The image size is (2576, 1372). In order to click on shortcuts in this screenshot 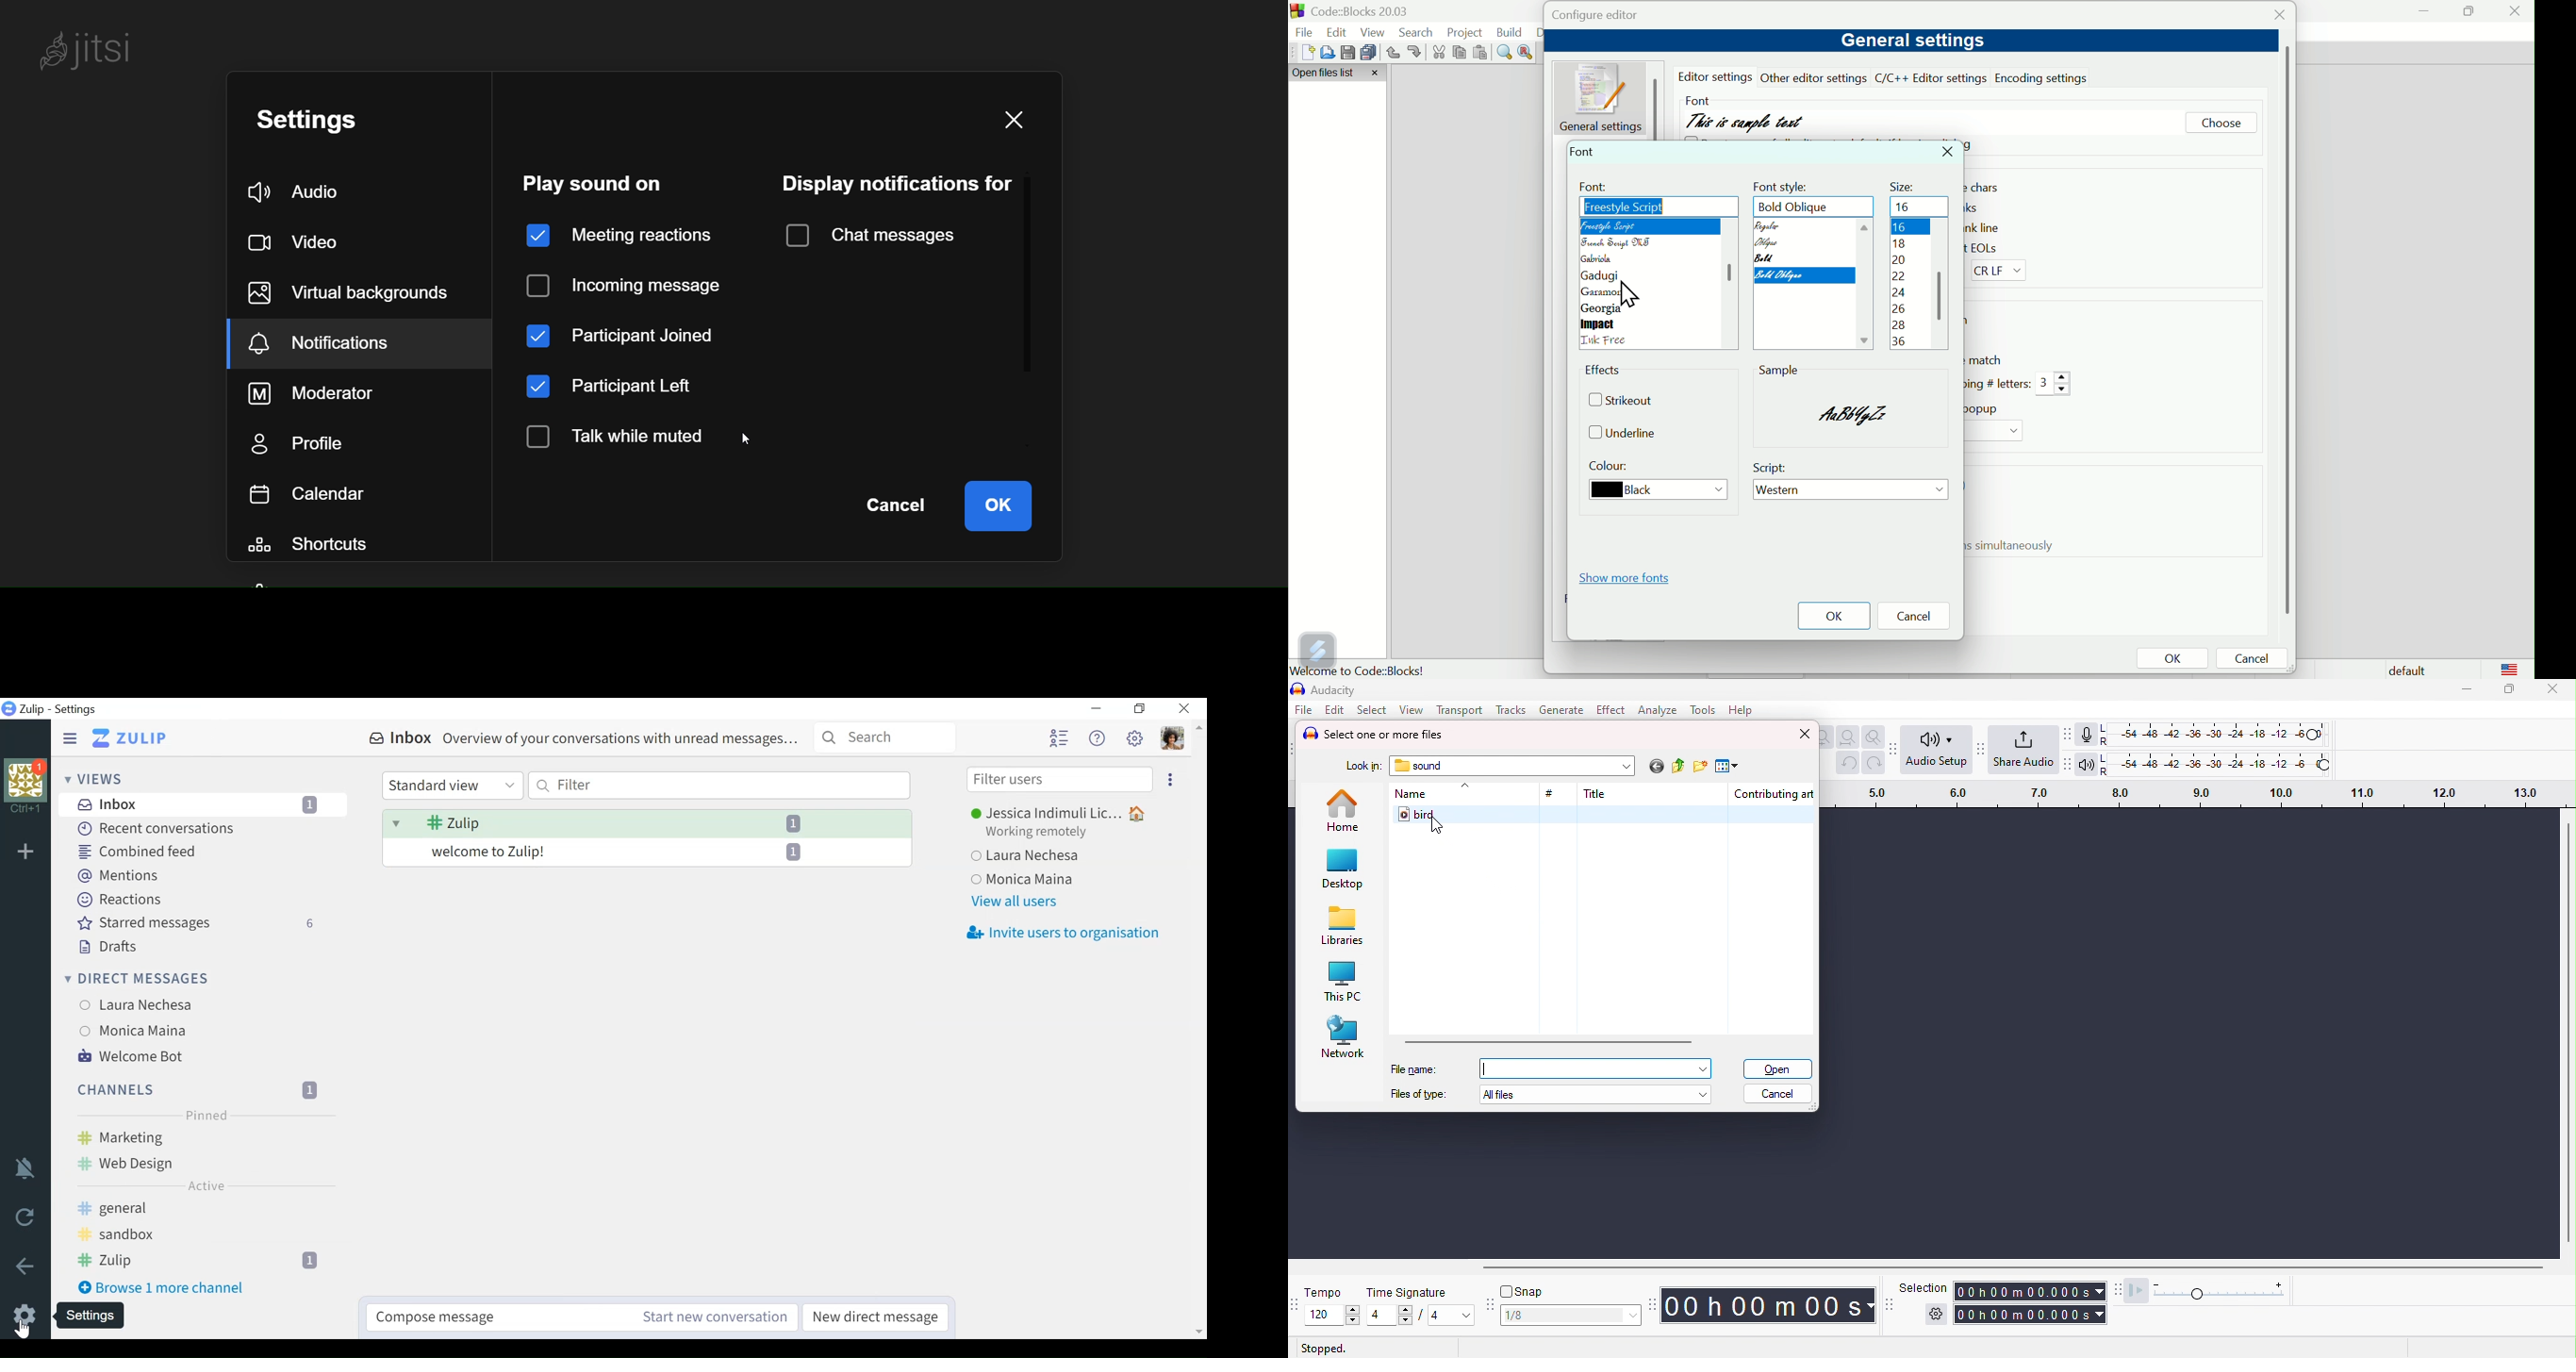, I will do `click(314, 542)`.